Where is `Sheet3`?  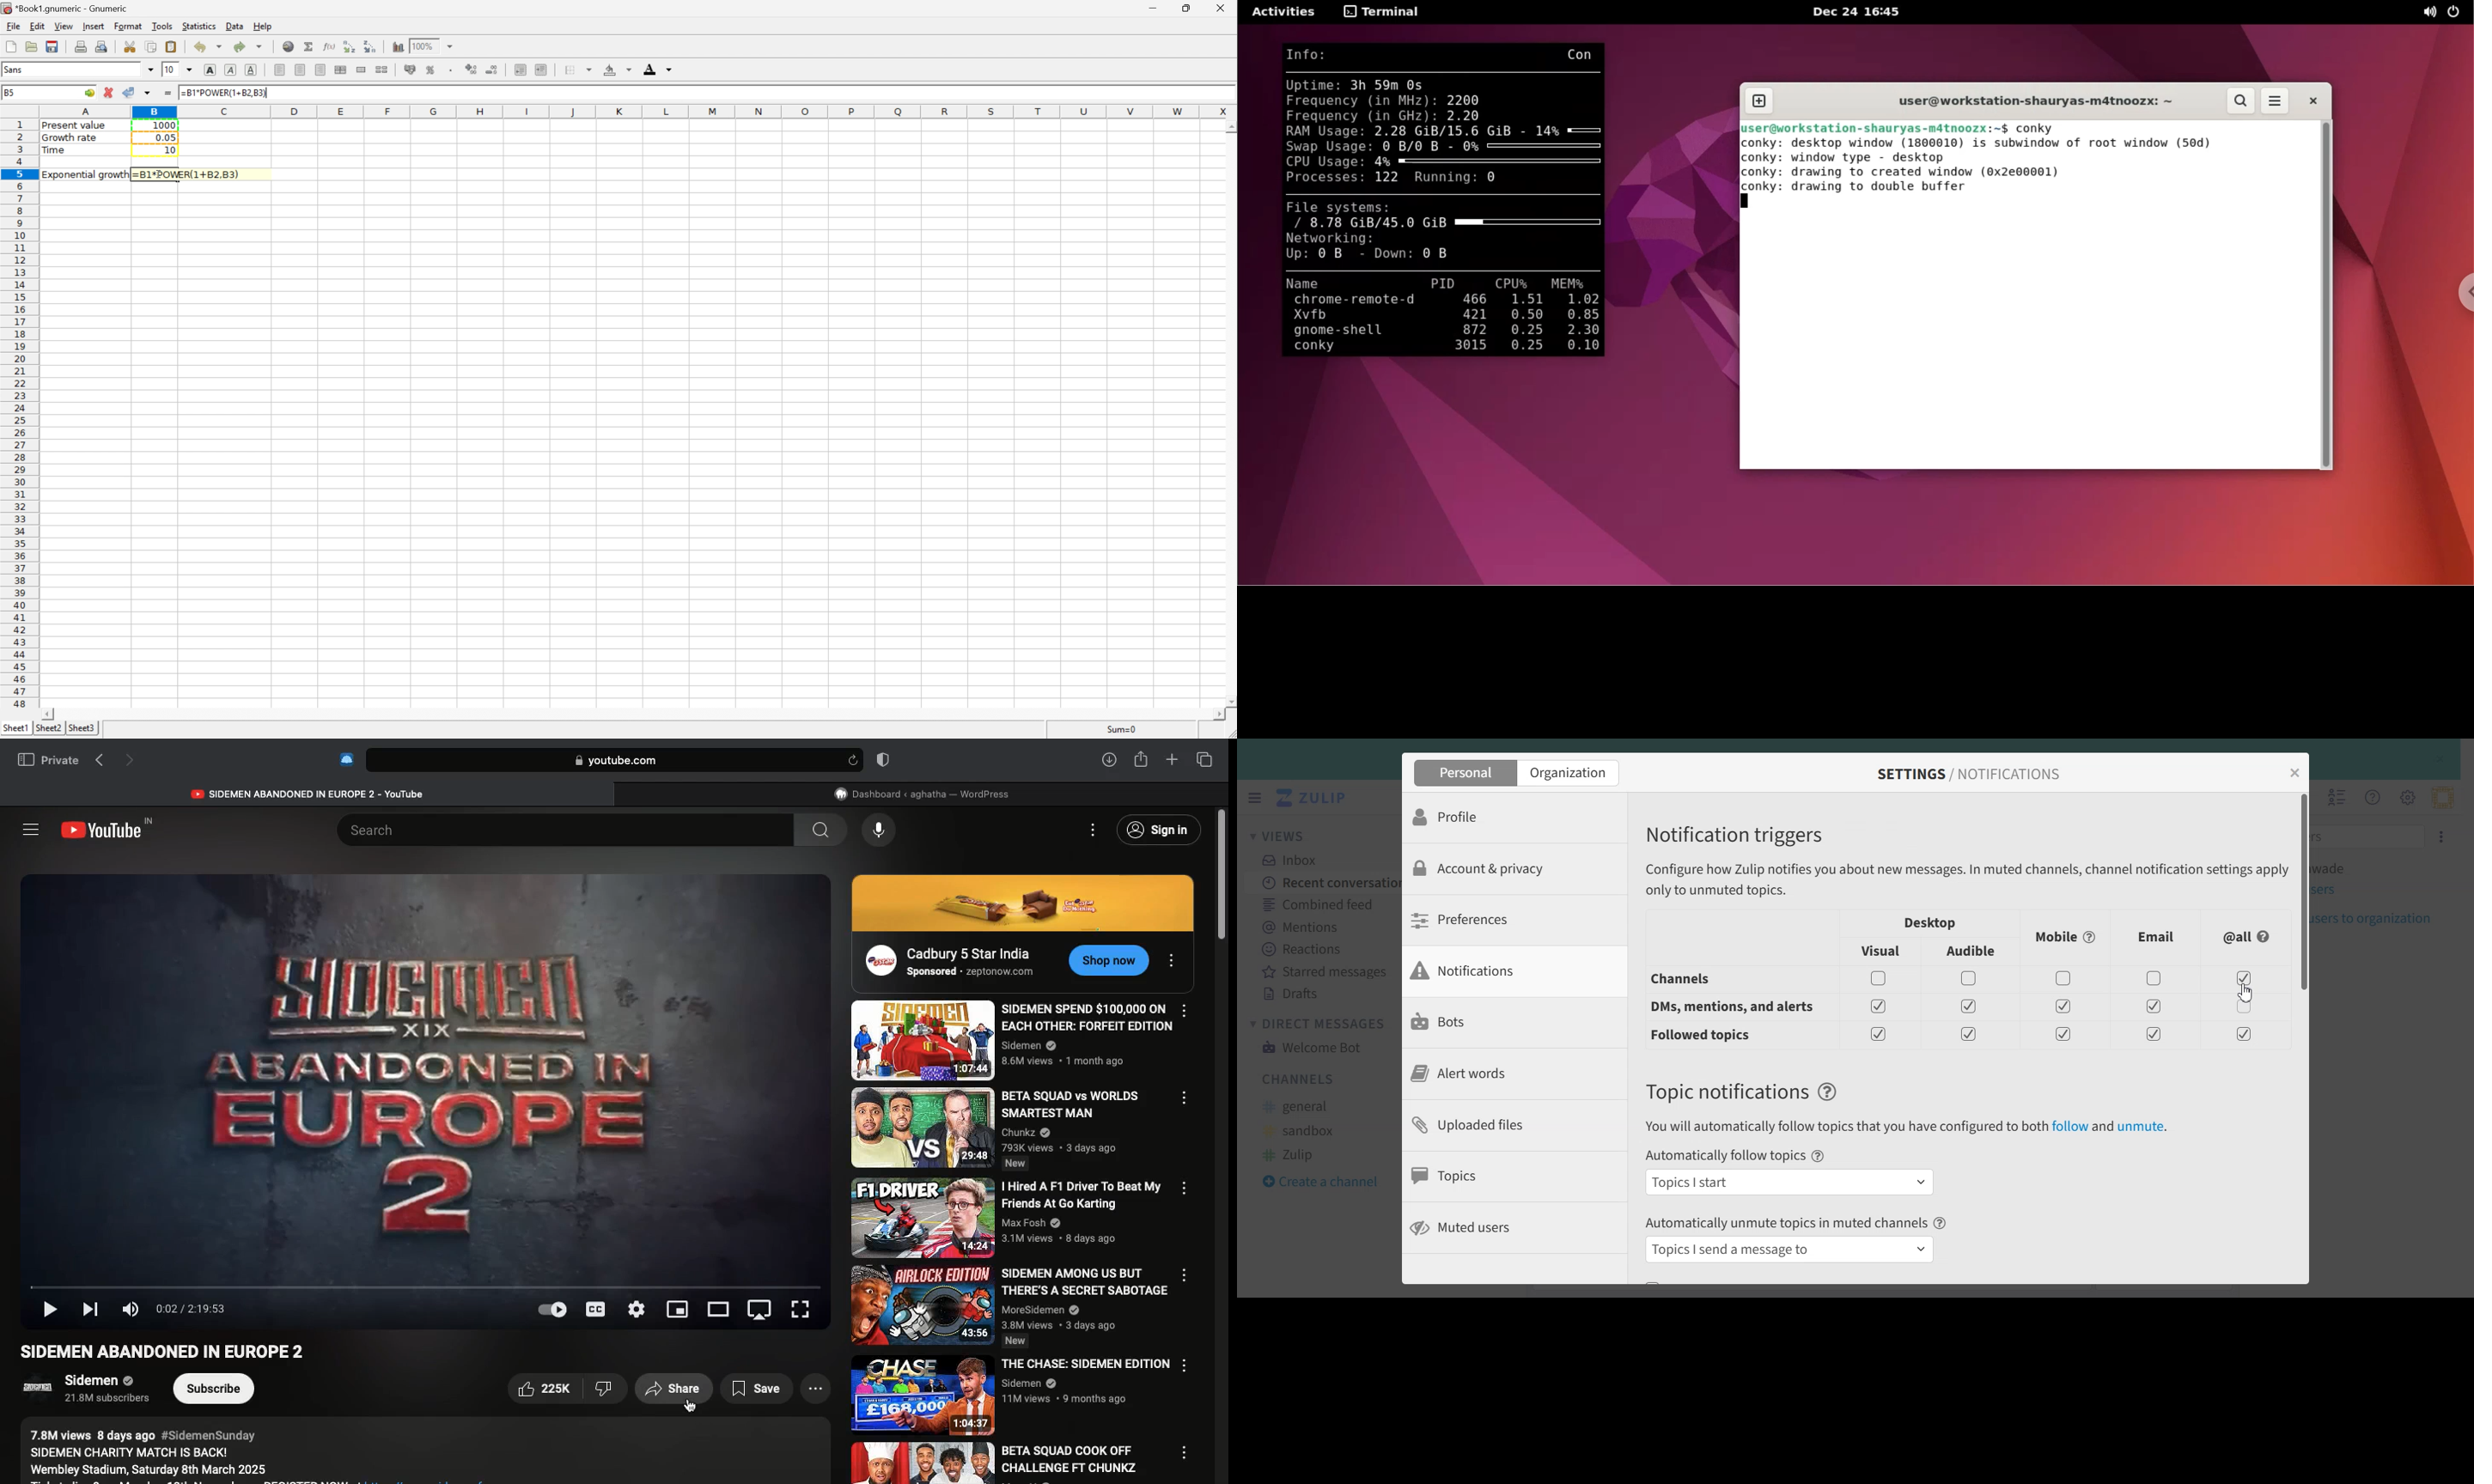
Sheet3 is located at coordinates (83, 728).